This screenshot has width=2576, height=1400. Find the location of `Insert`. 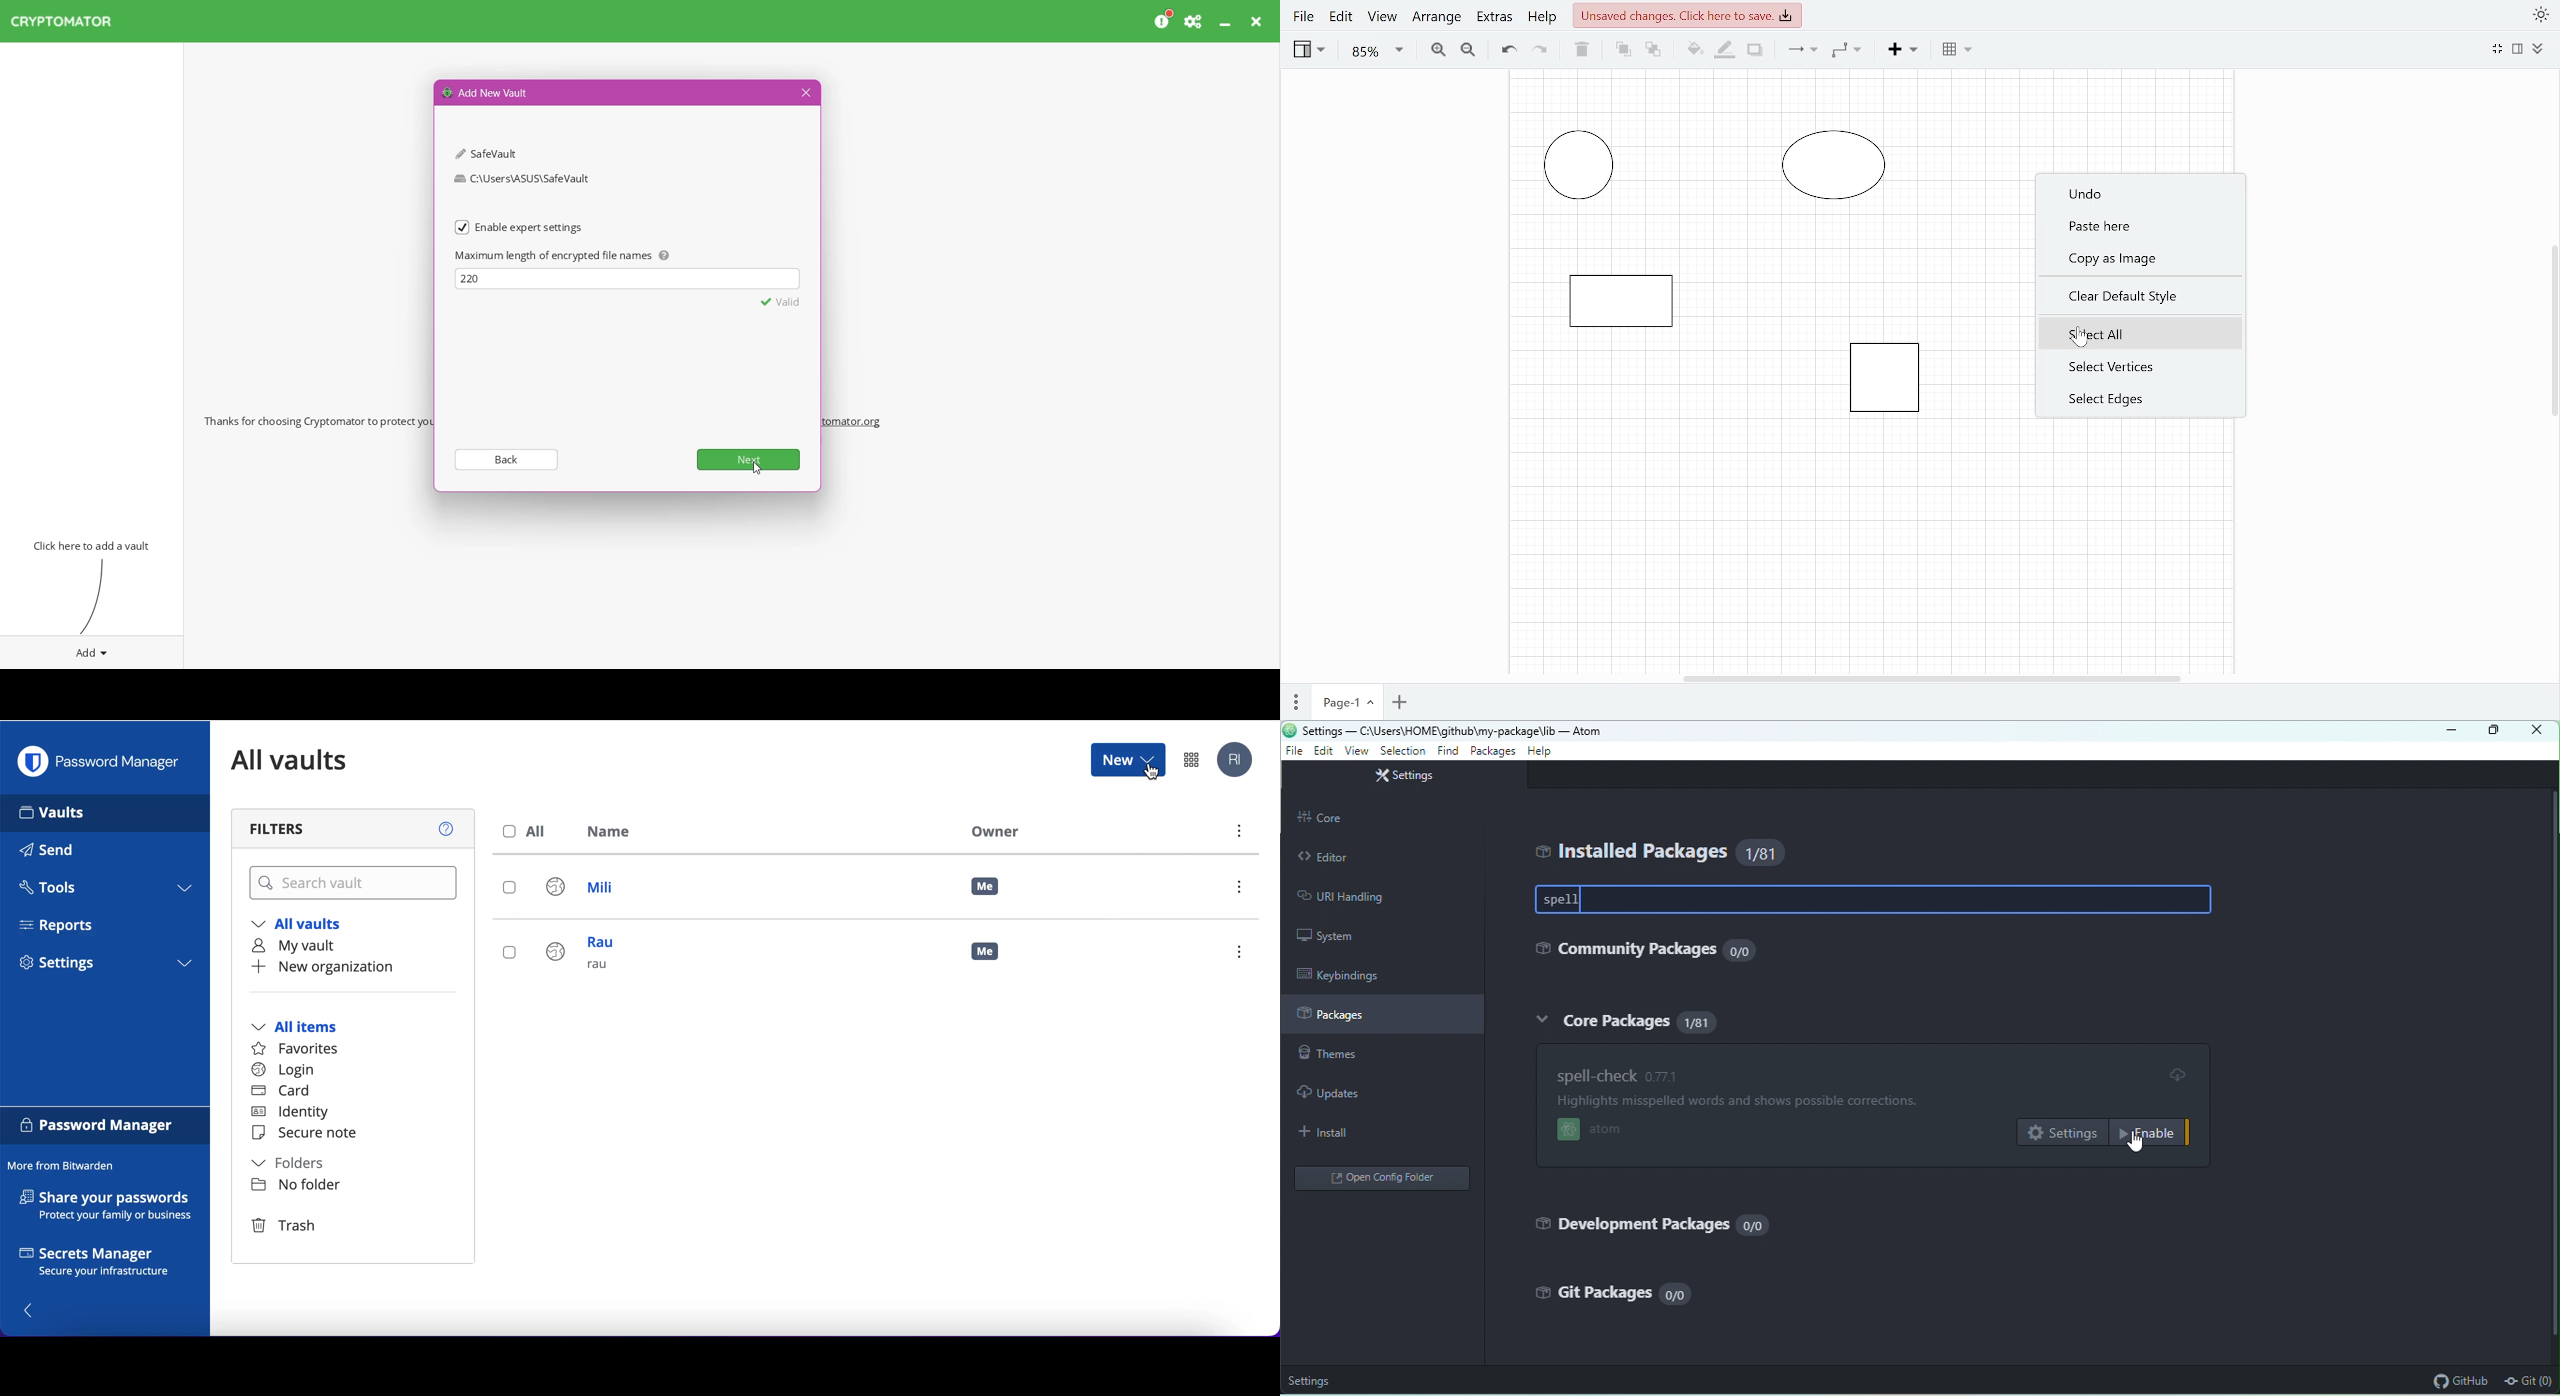

Insert is located at coordinates (1906, 52).